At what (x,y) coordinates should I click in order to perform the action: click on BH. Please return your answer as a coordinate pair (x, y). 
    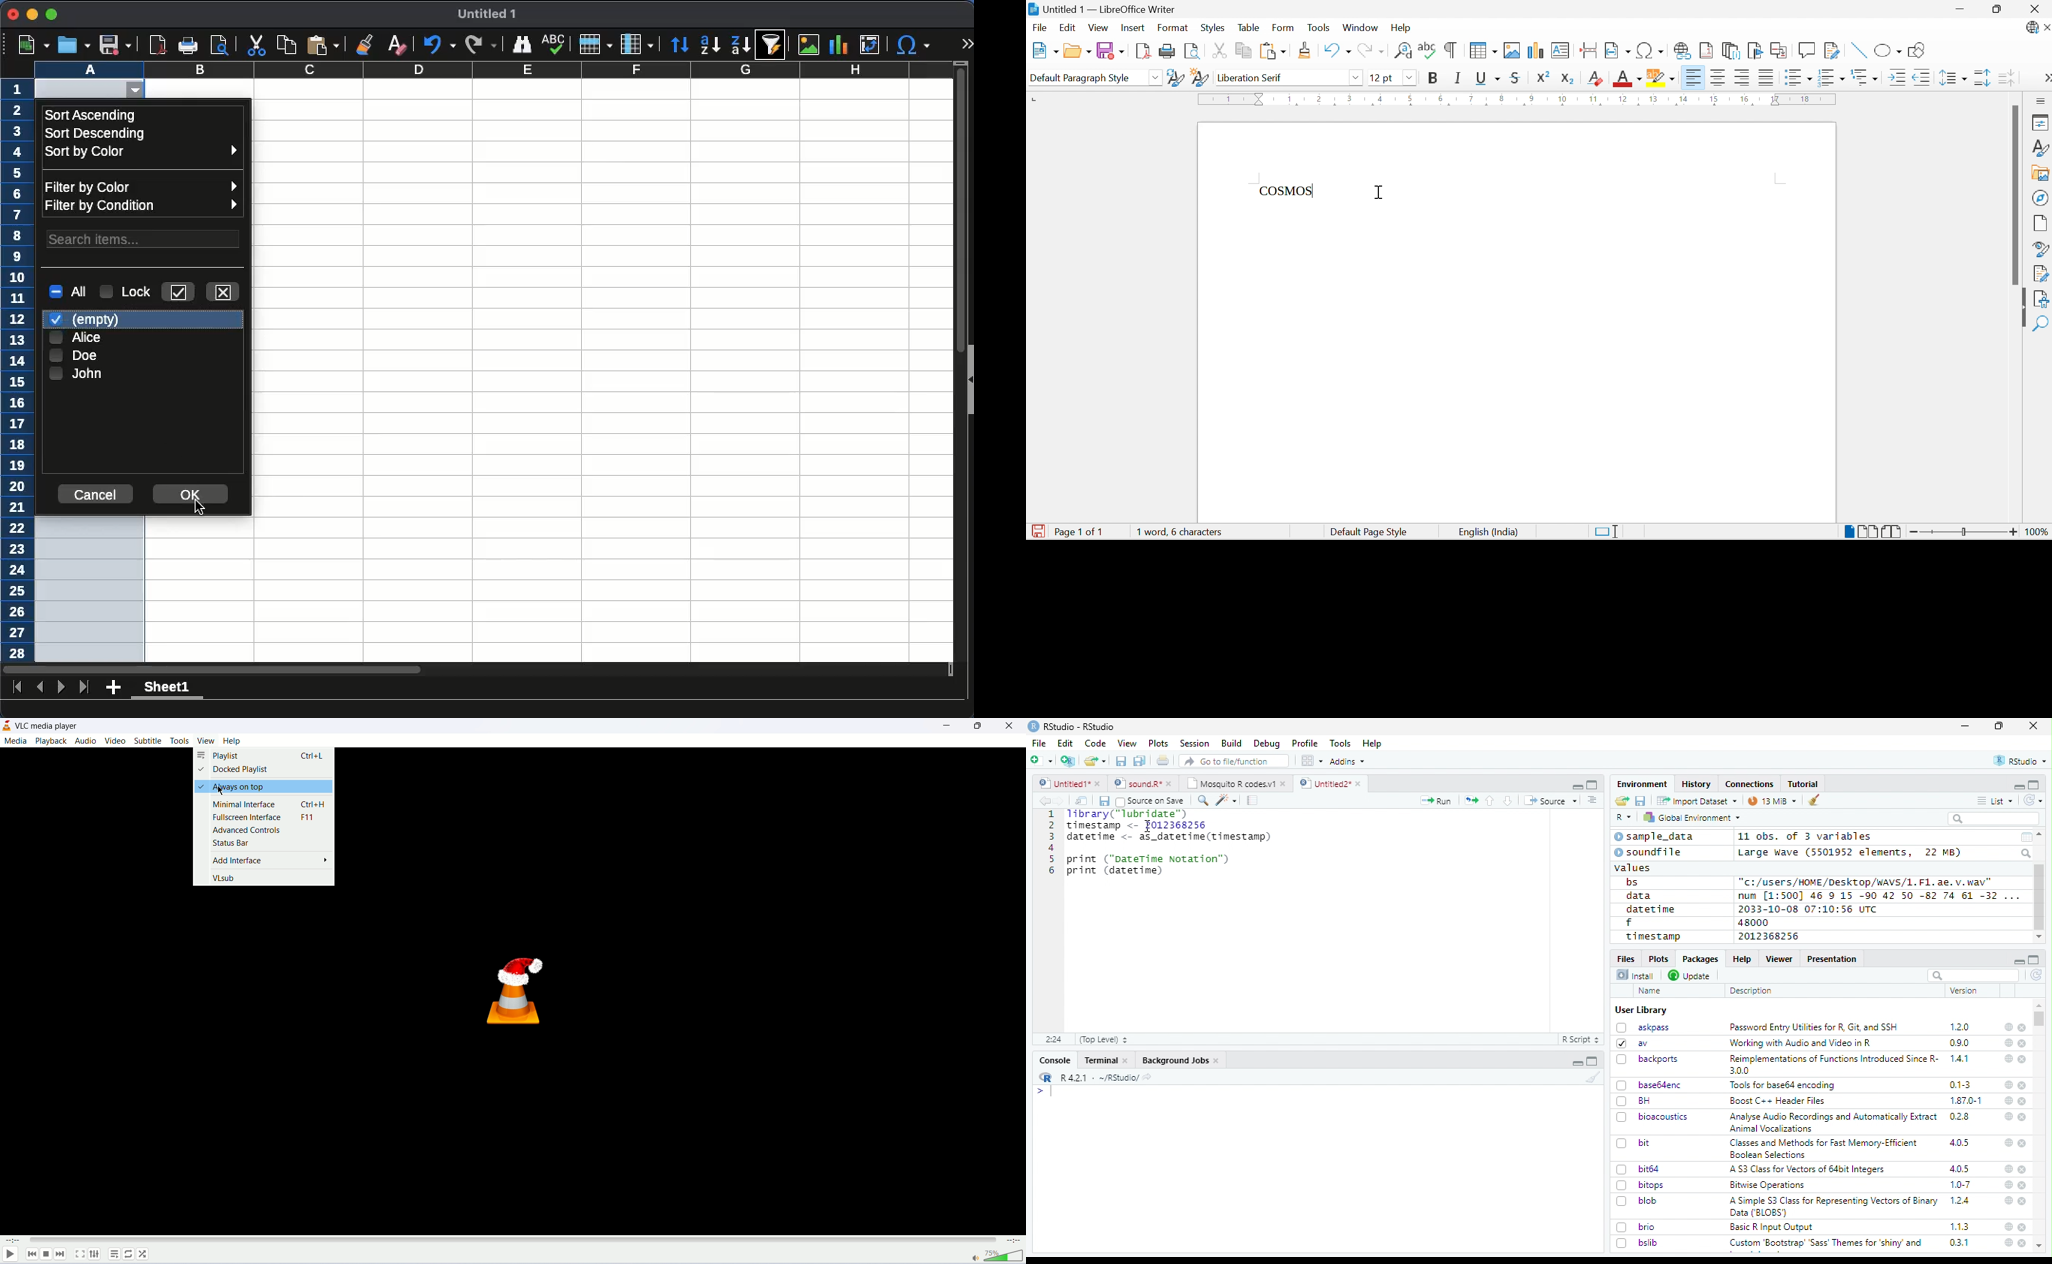
    Looking at the image, I should click on (1635, 1101).